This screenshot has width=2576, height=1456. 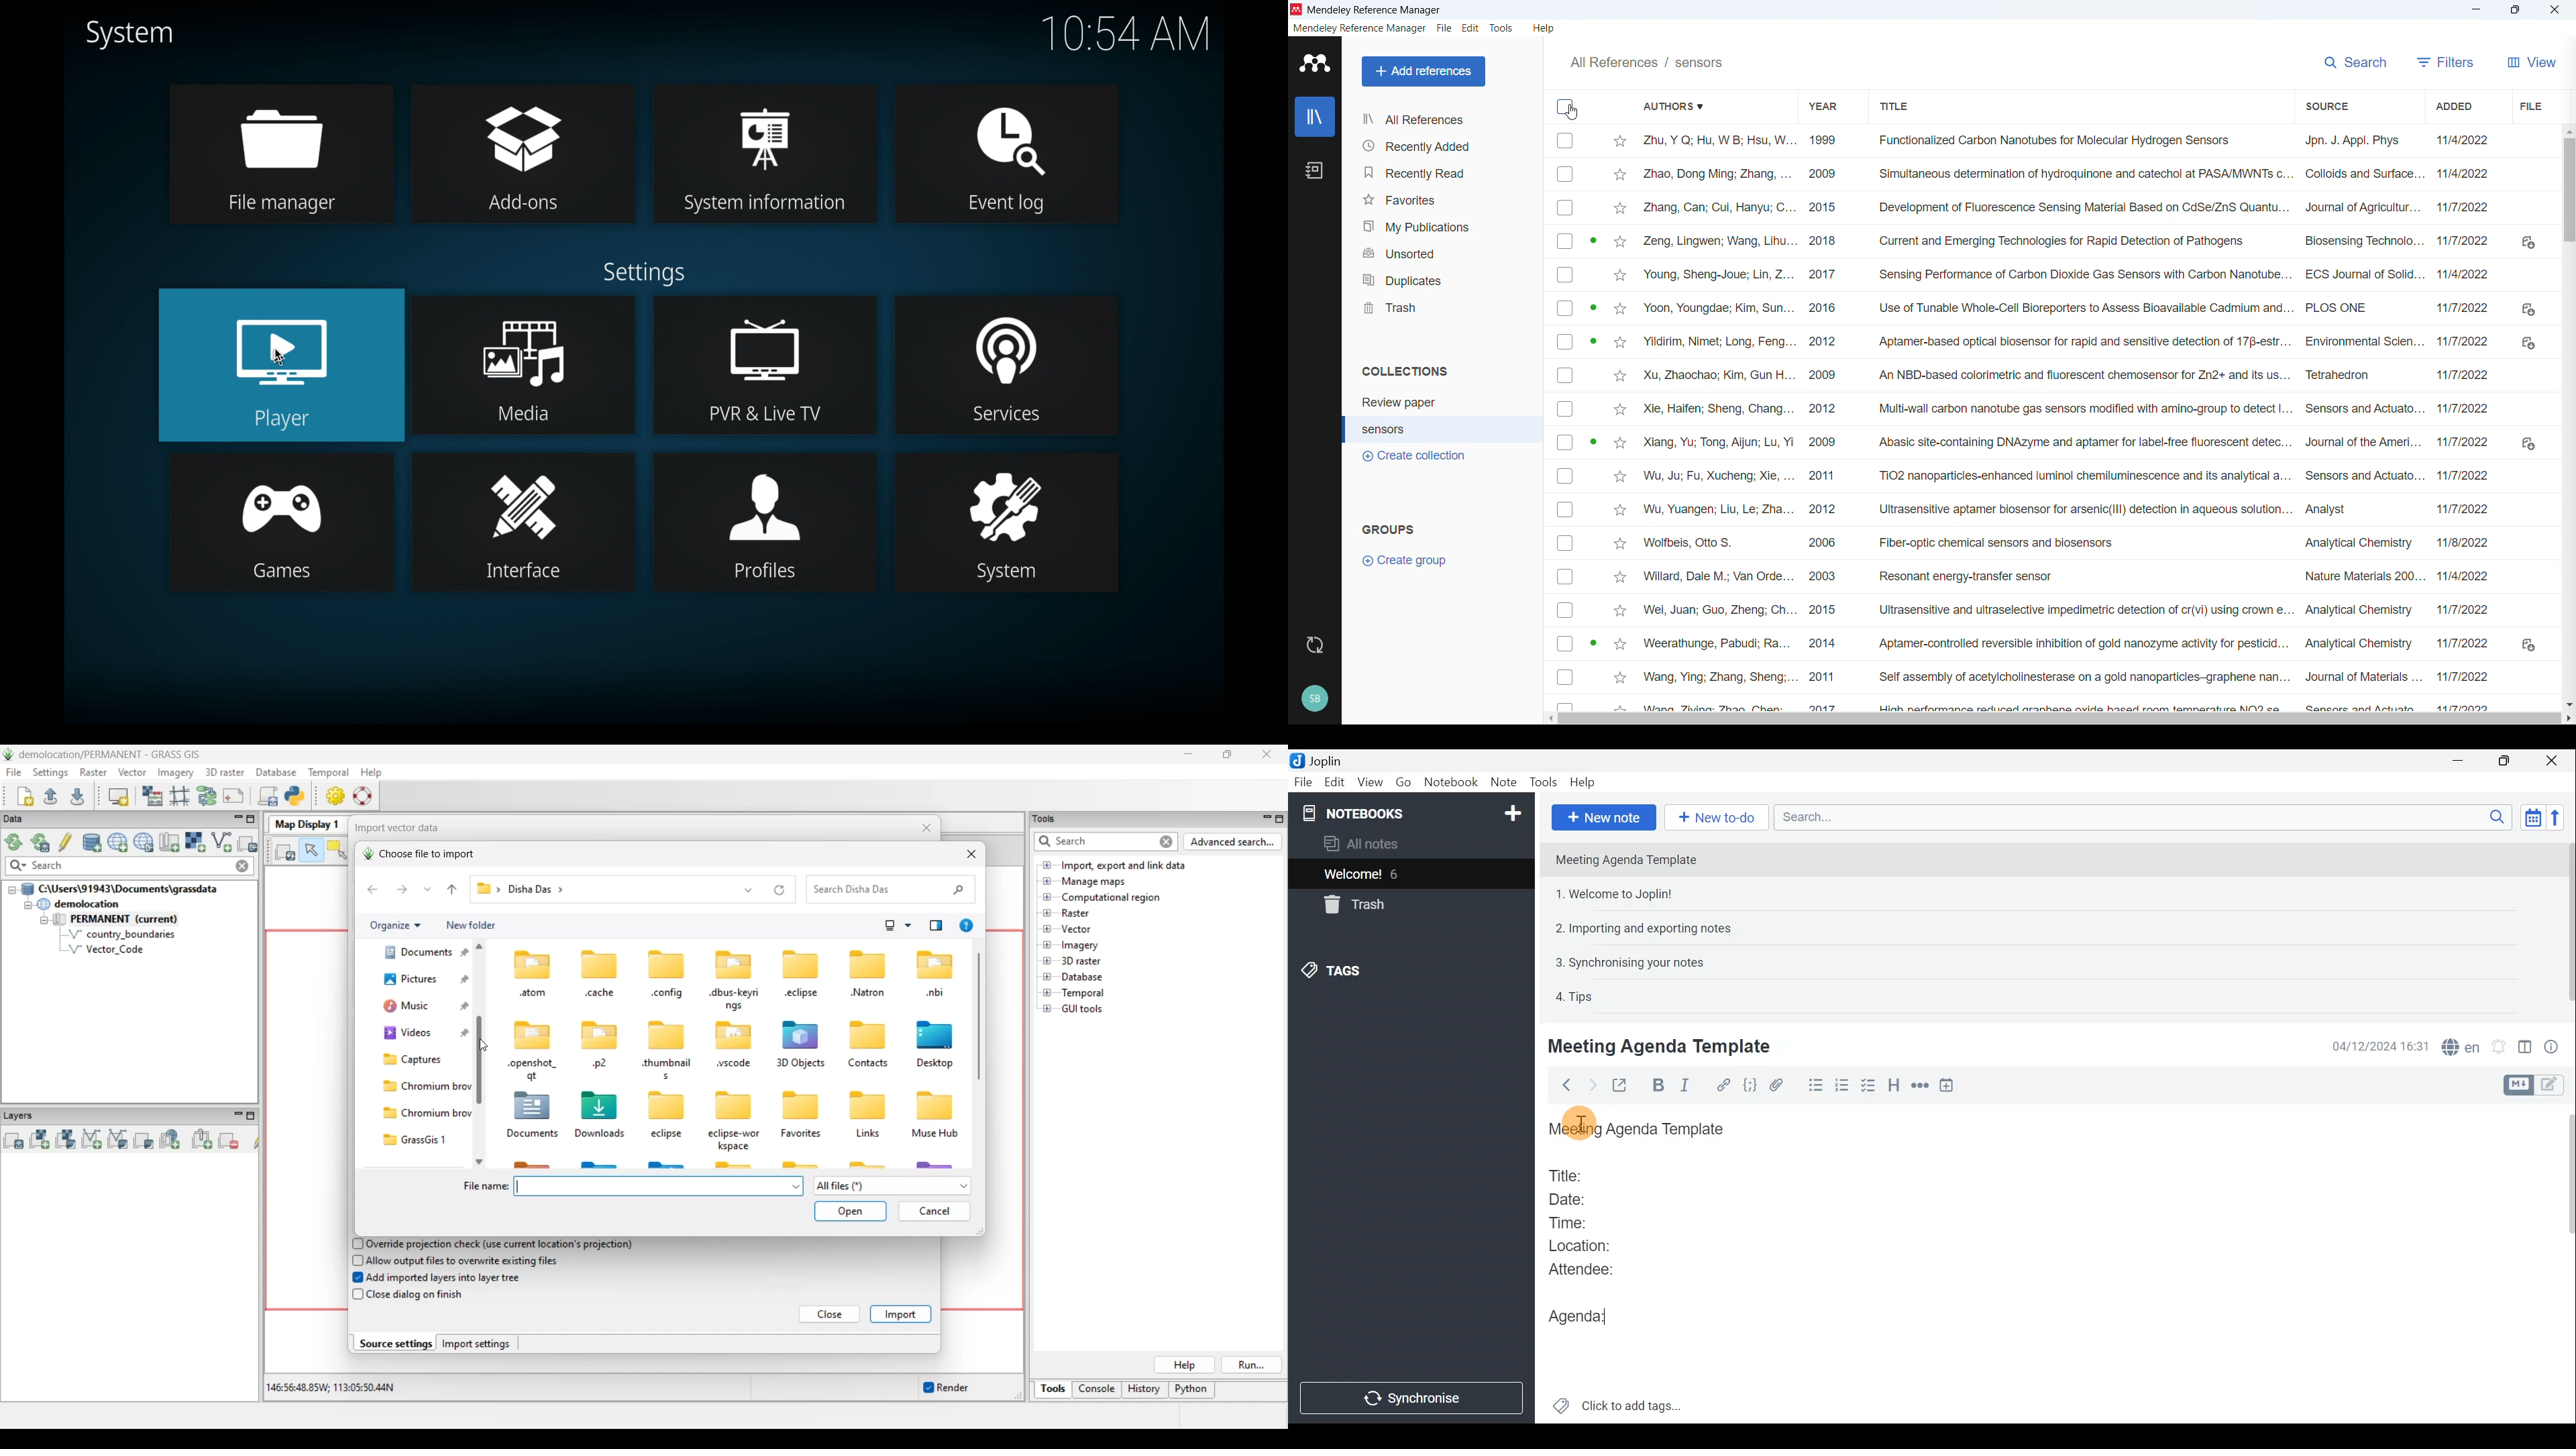 I want to click on Bulleted list, so click(x=1815, y=1085).